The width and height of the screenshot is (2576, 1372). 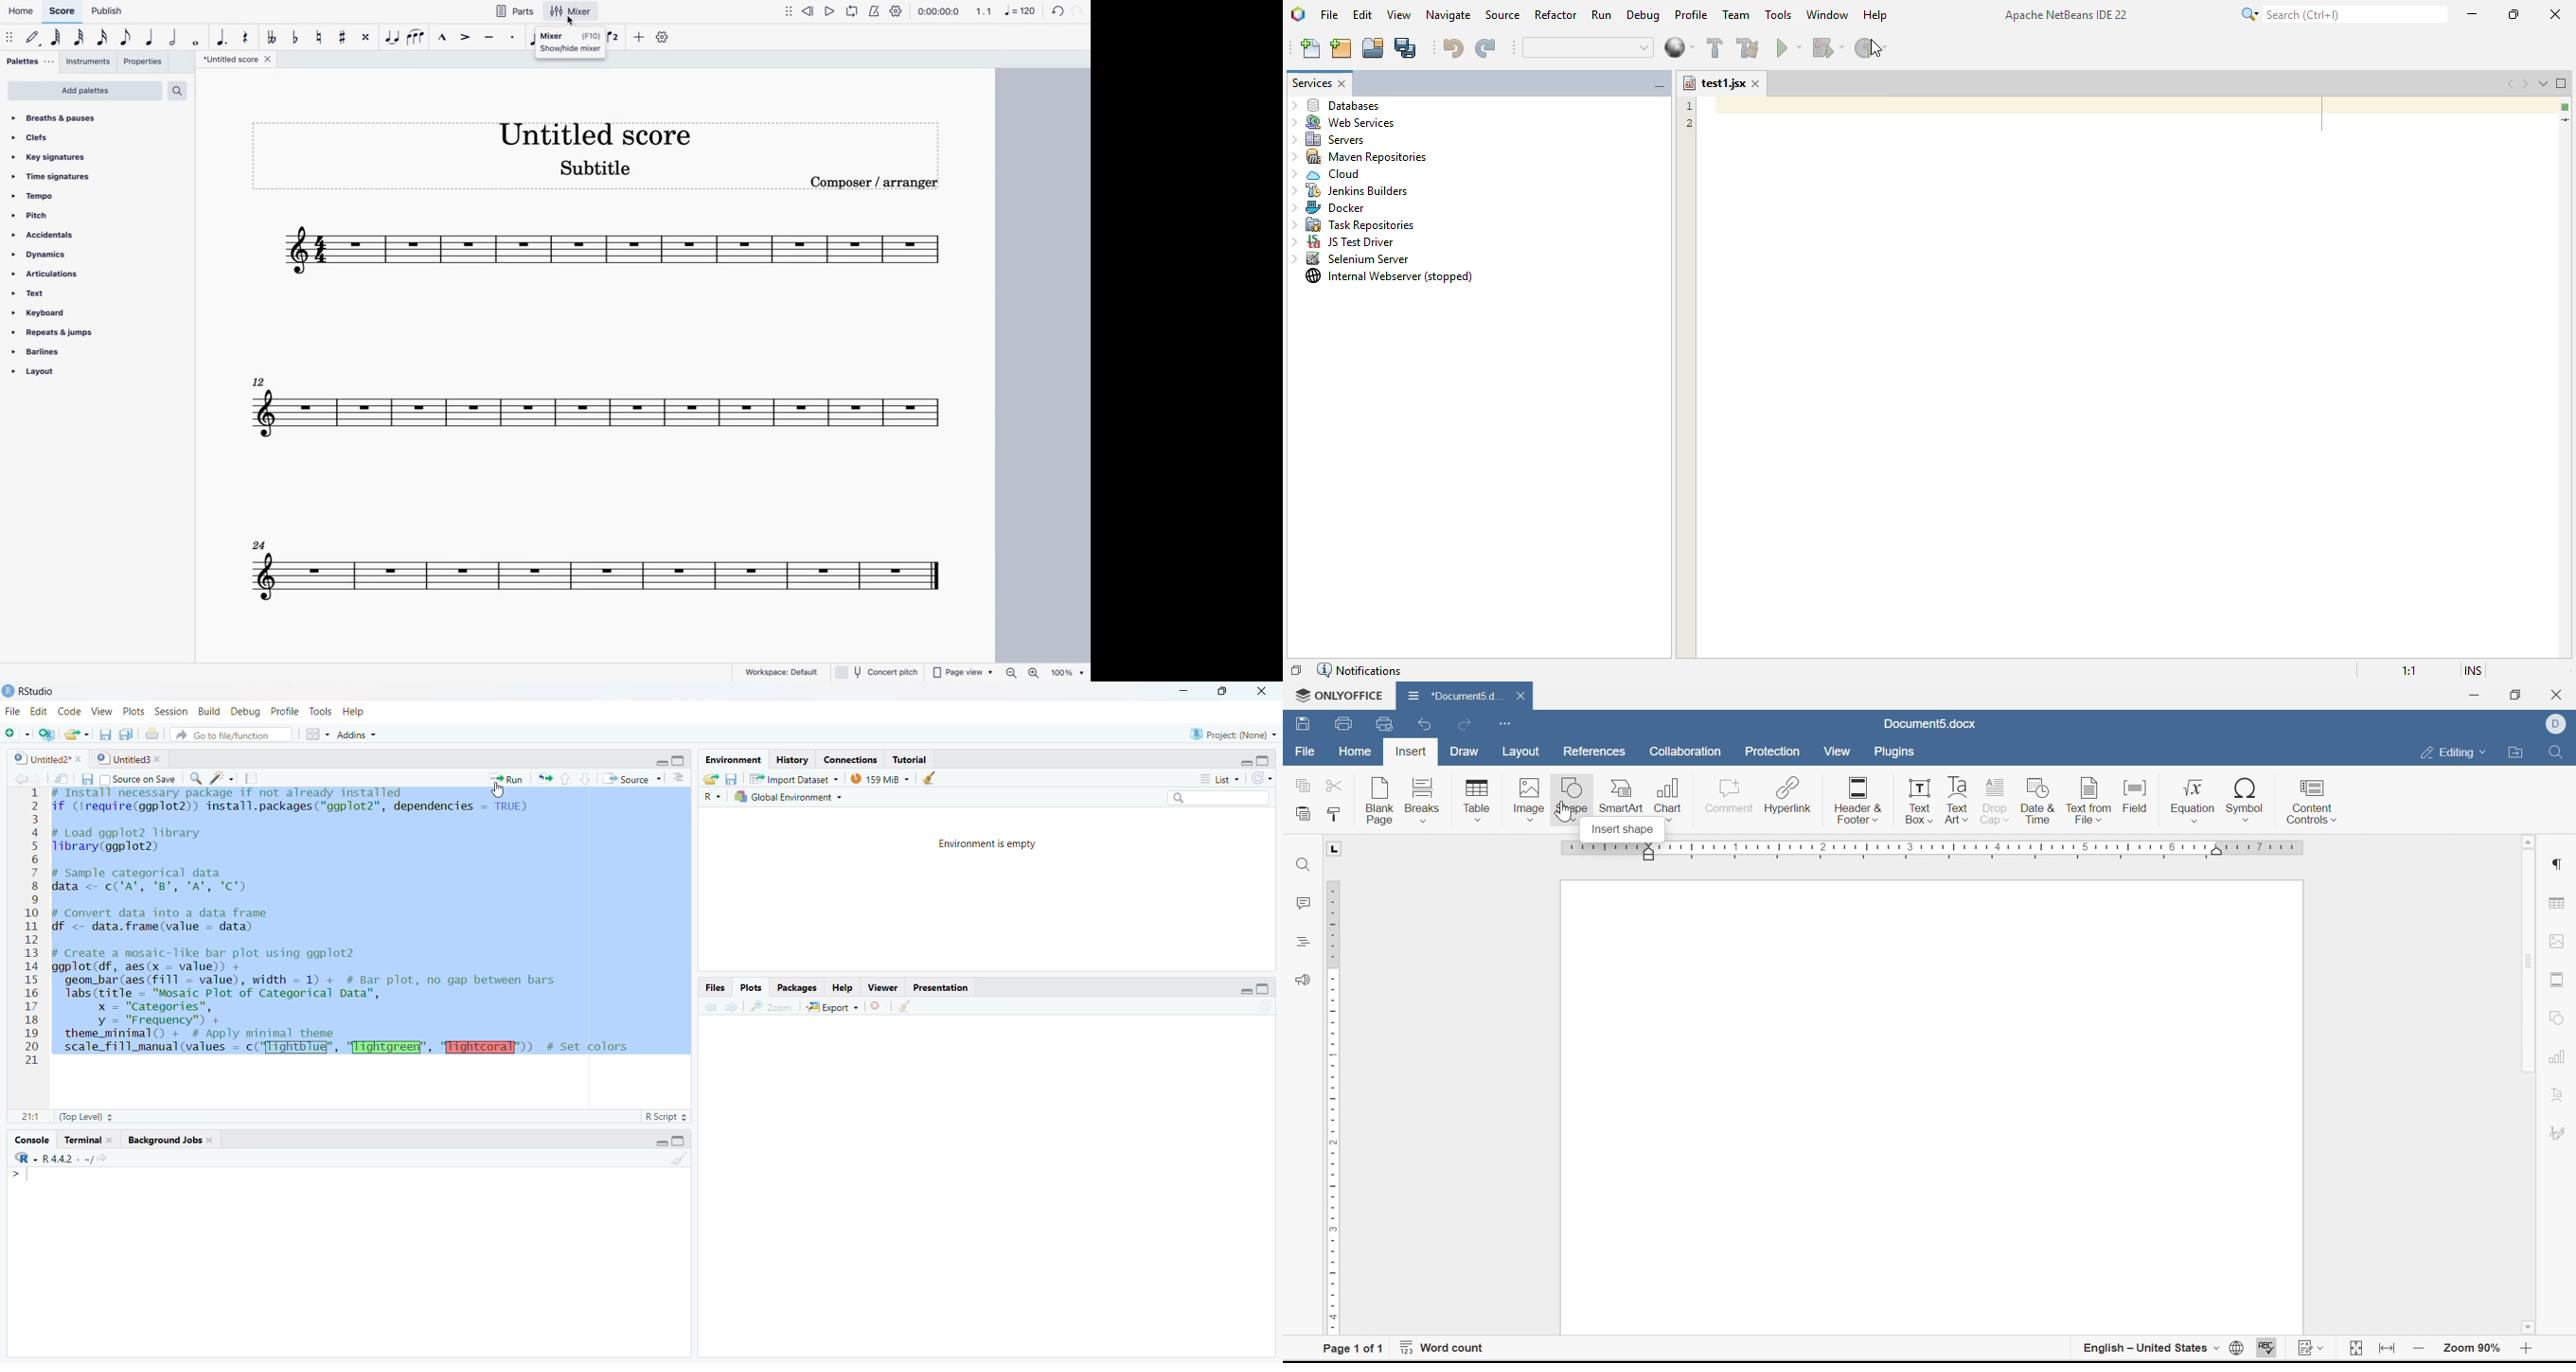 I want to click on Environment, so click(x=735, y=760).